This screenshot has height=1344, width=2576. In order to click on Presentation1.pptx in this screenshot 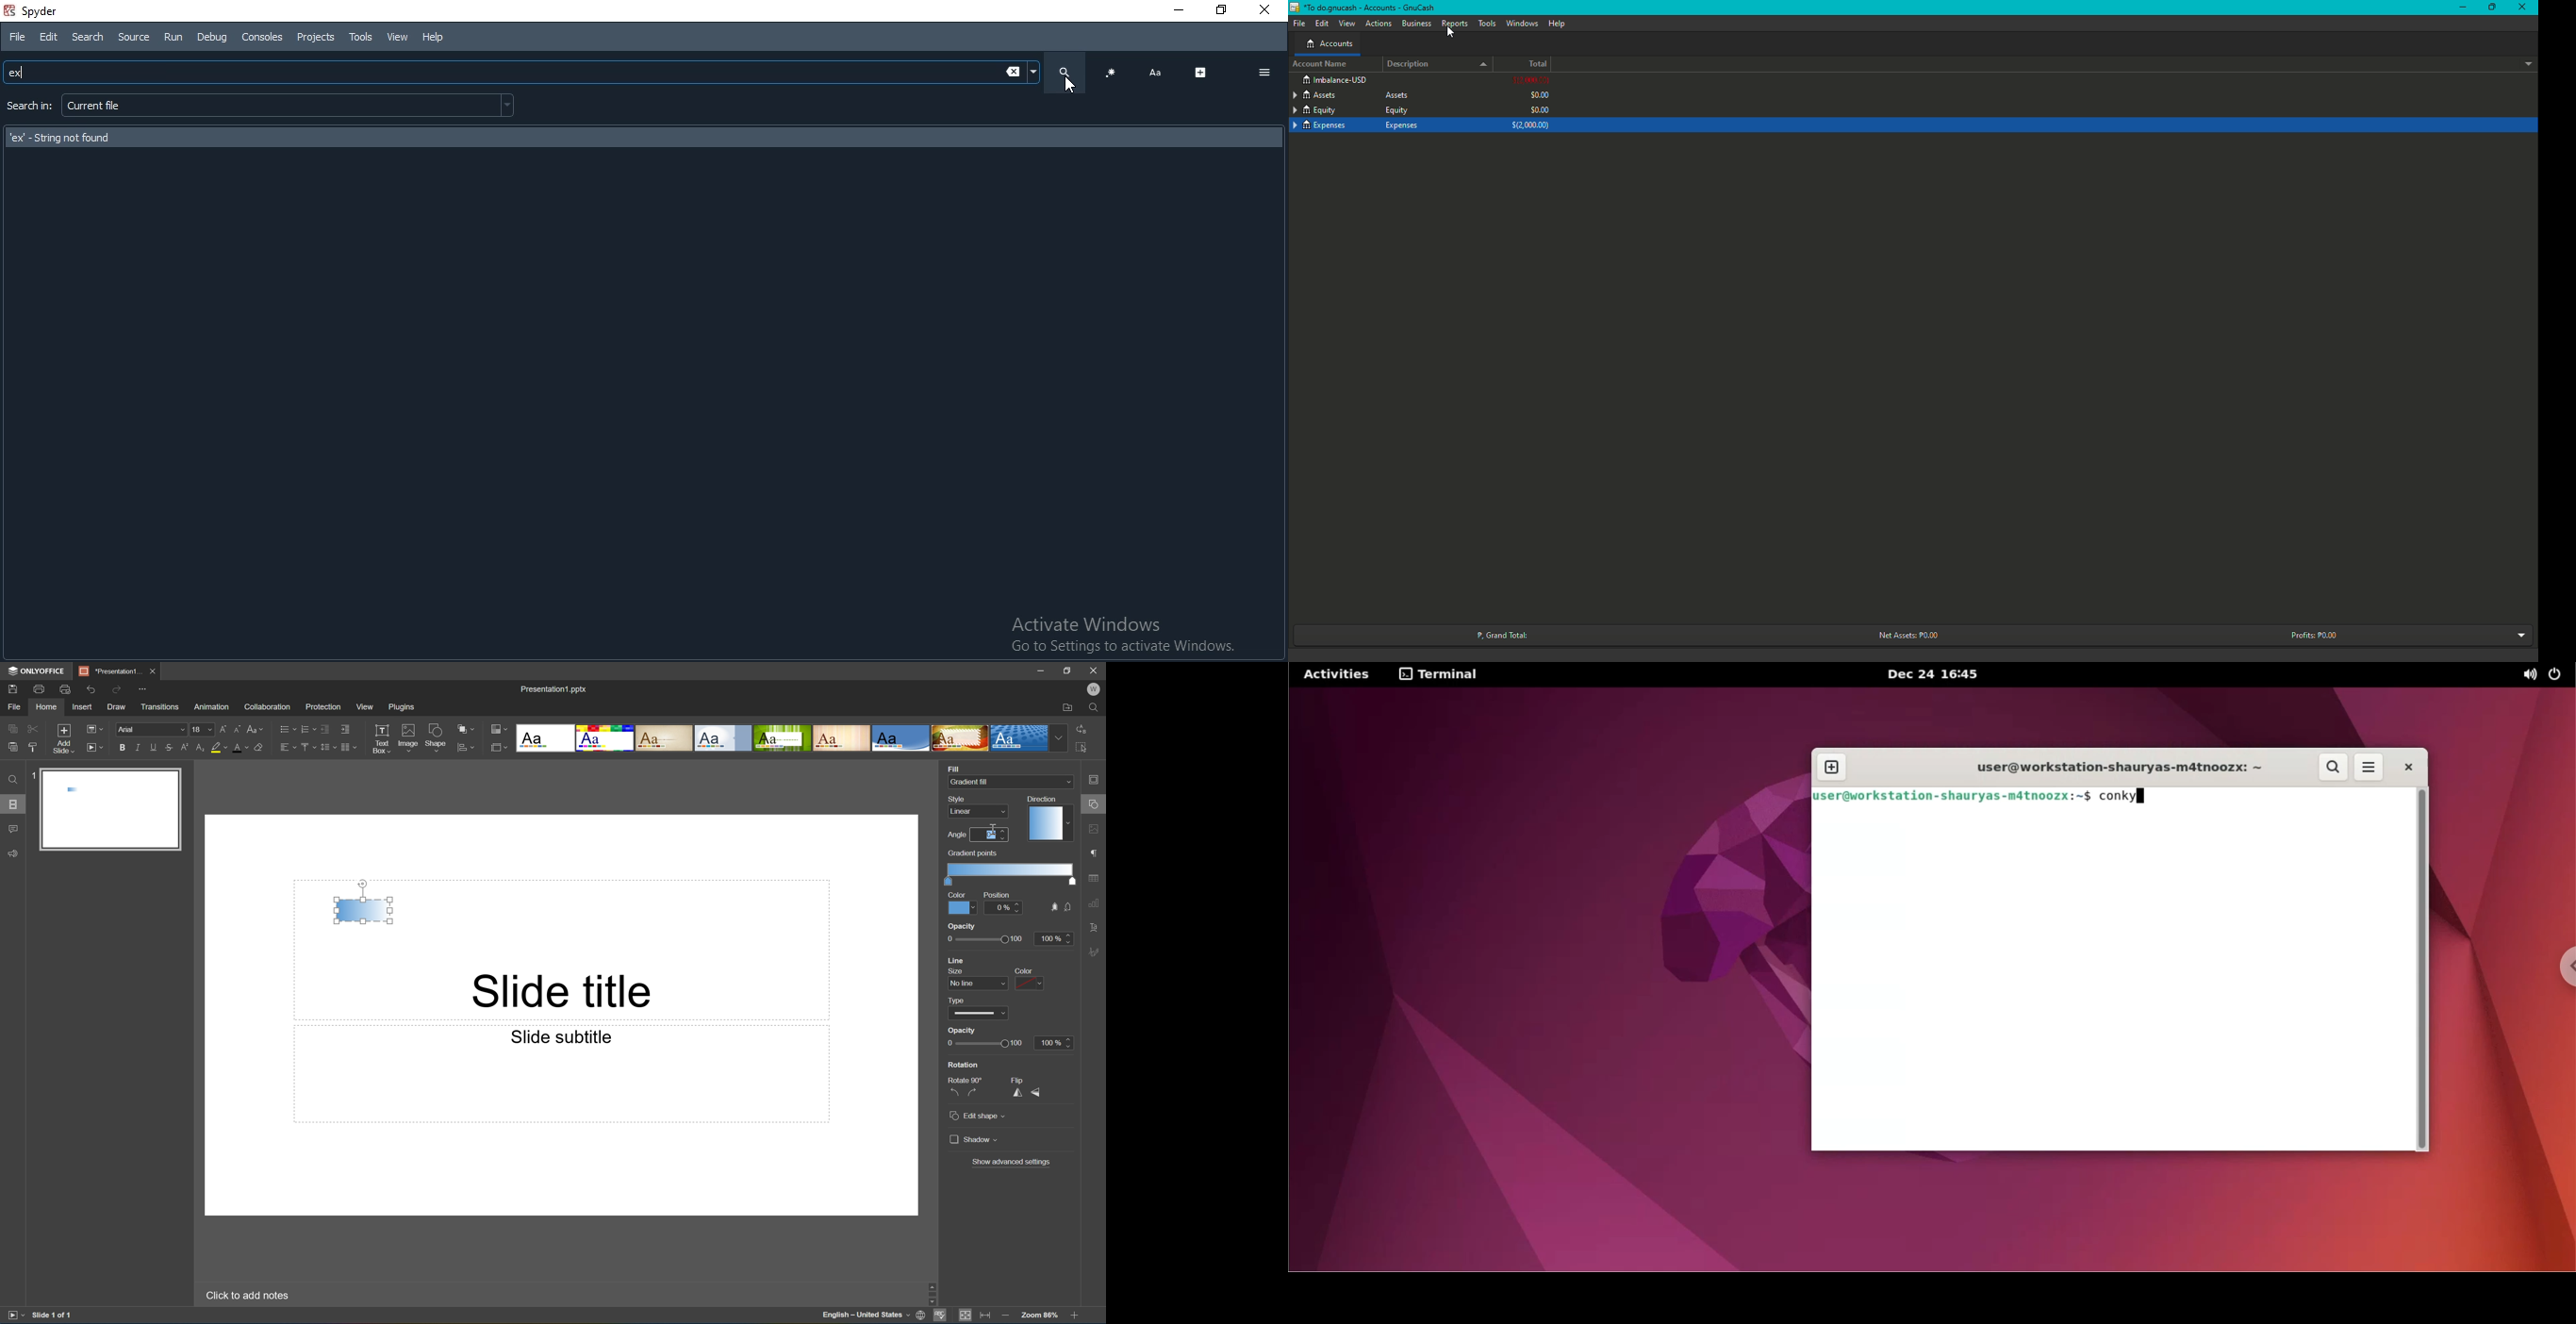, I will do `click(553, 687)`.